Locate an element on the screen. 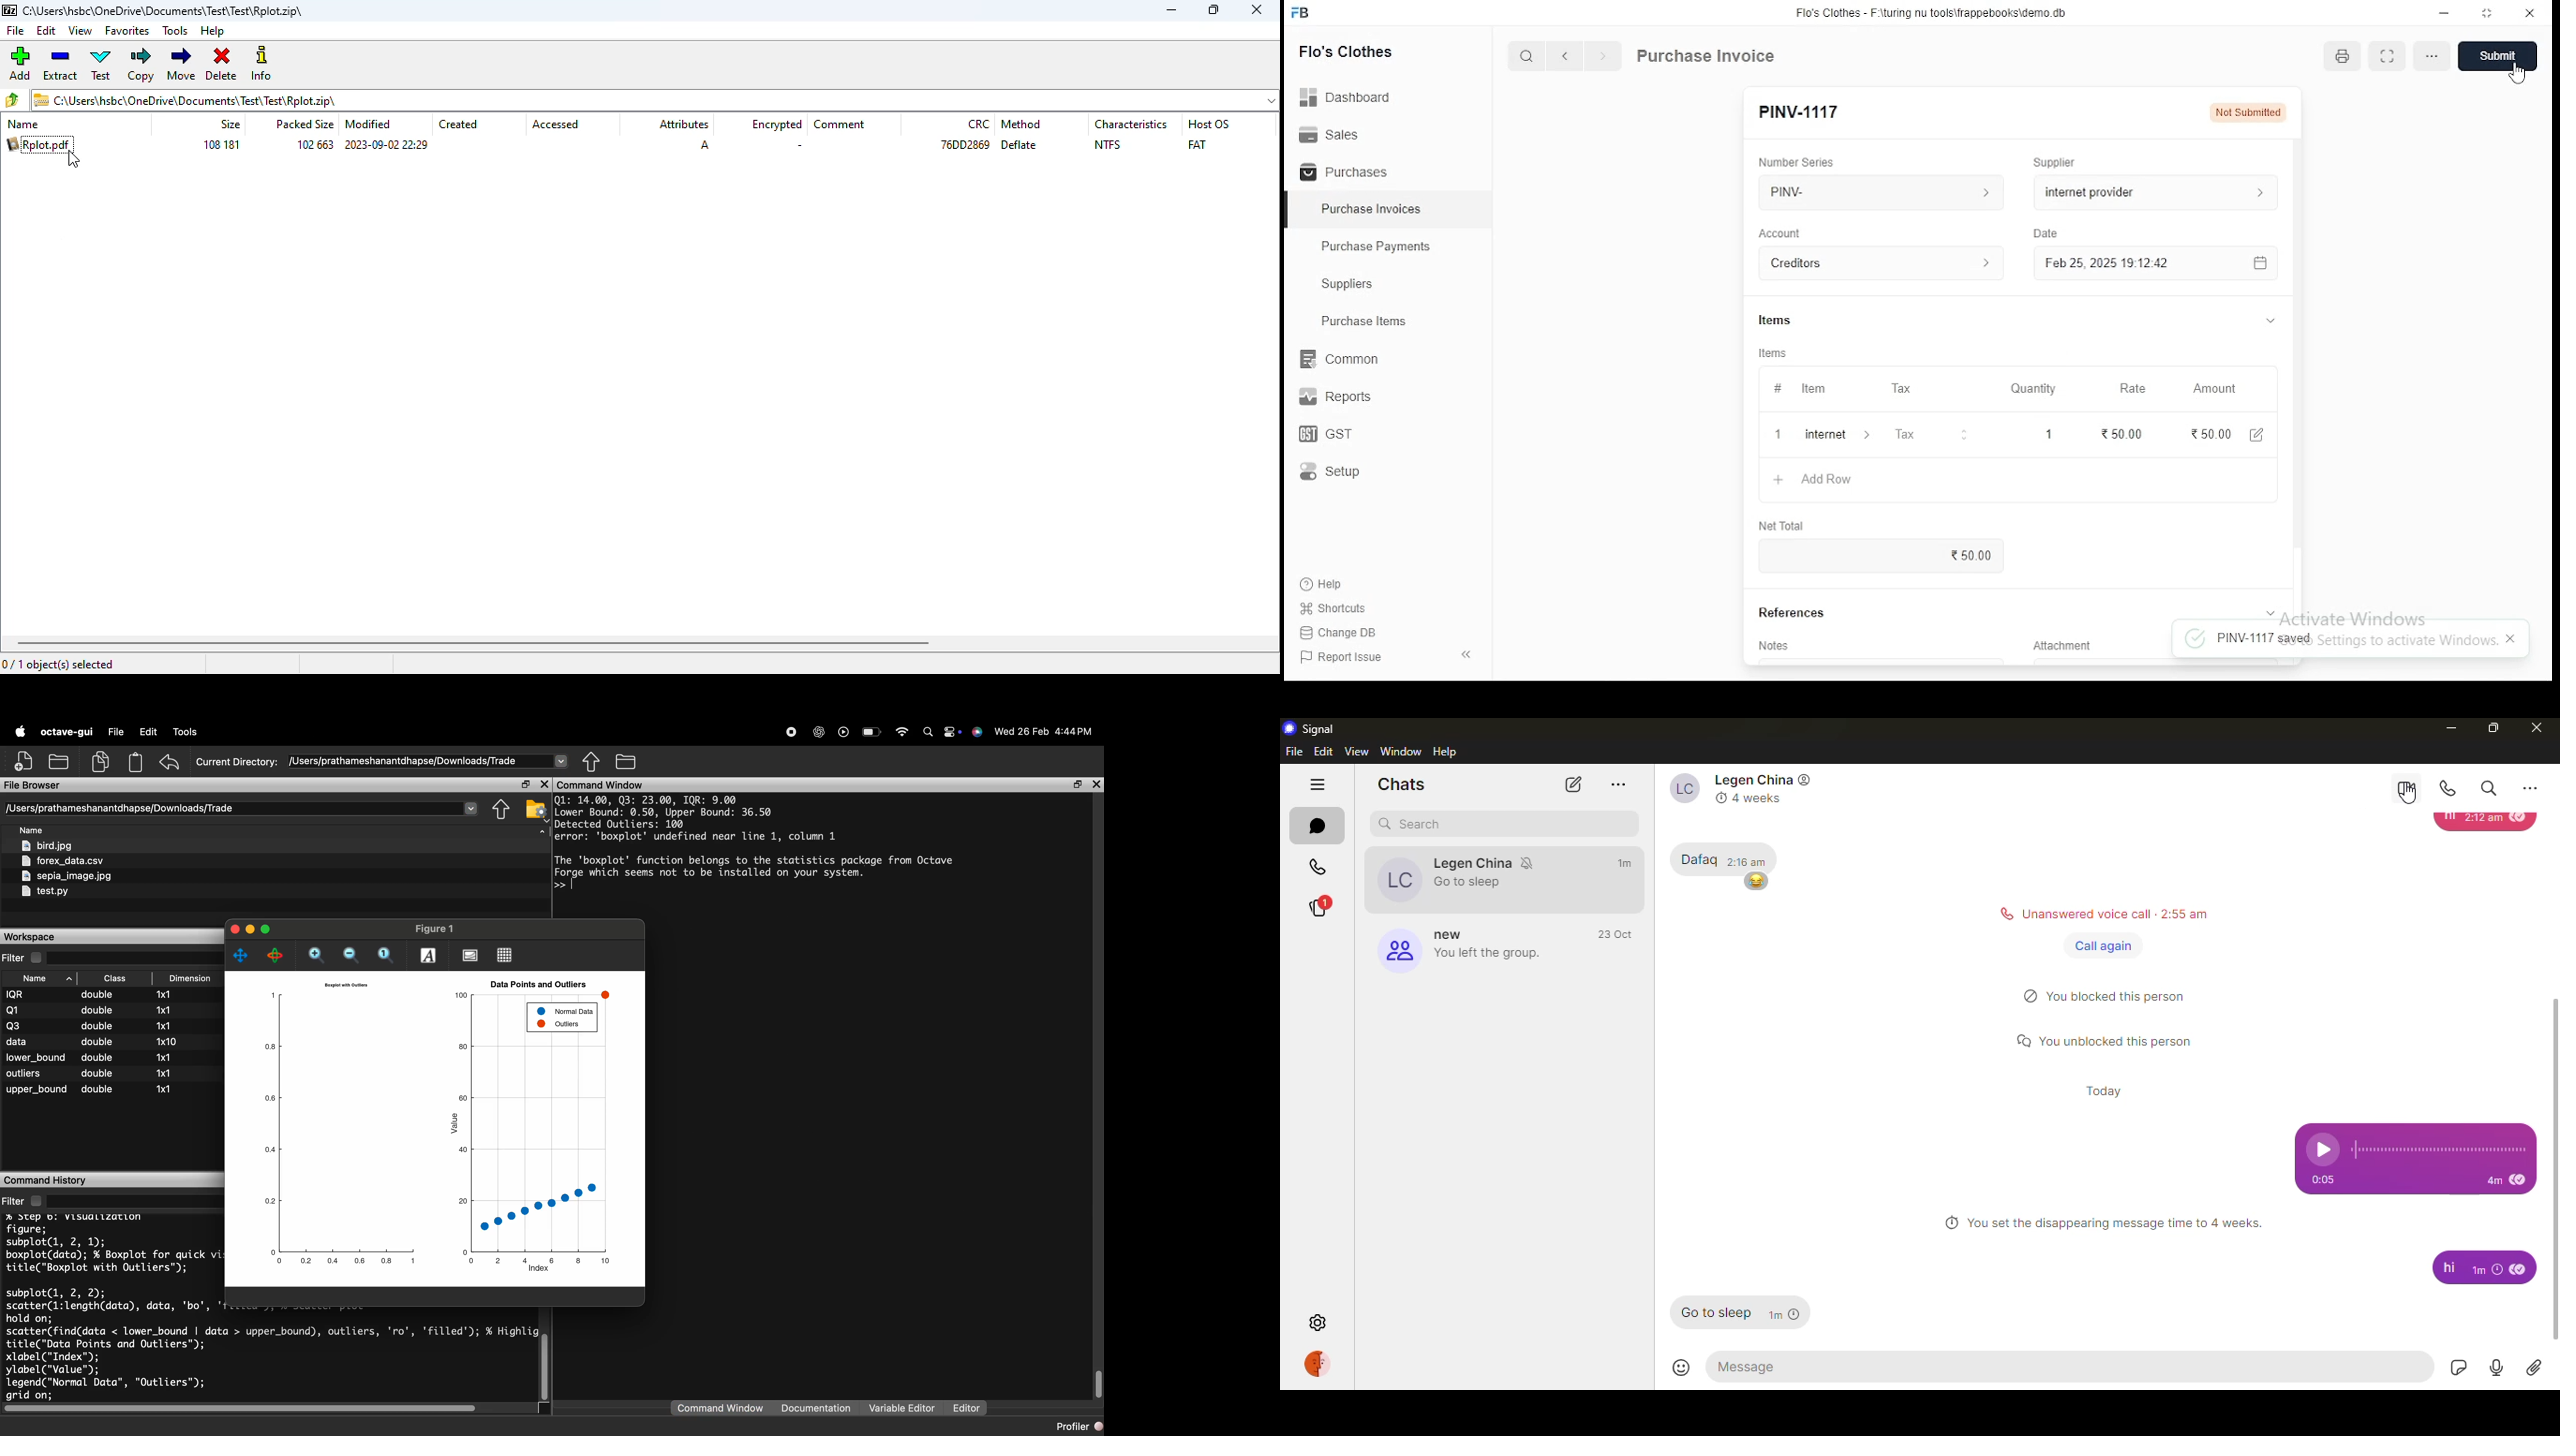 This screenshot has height=1456, width=2576. help is located at coordinates (1326, 581).